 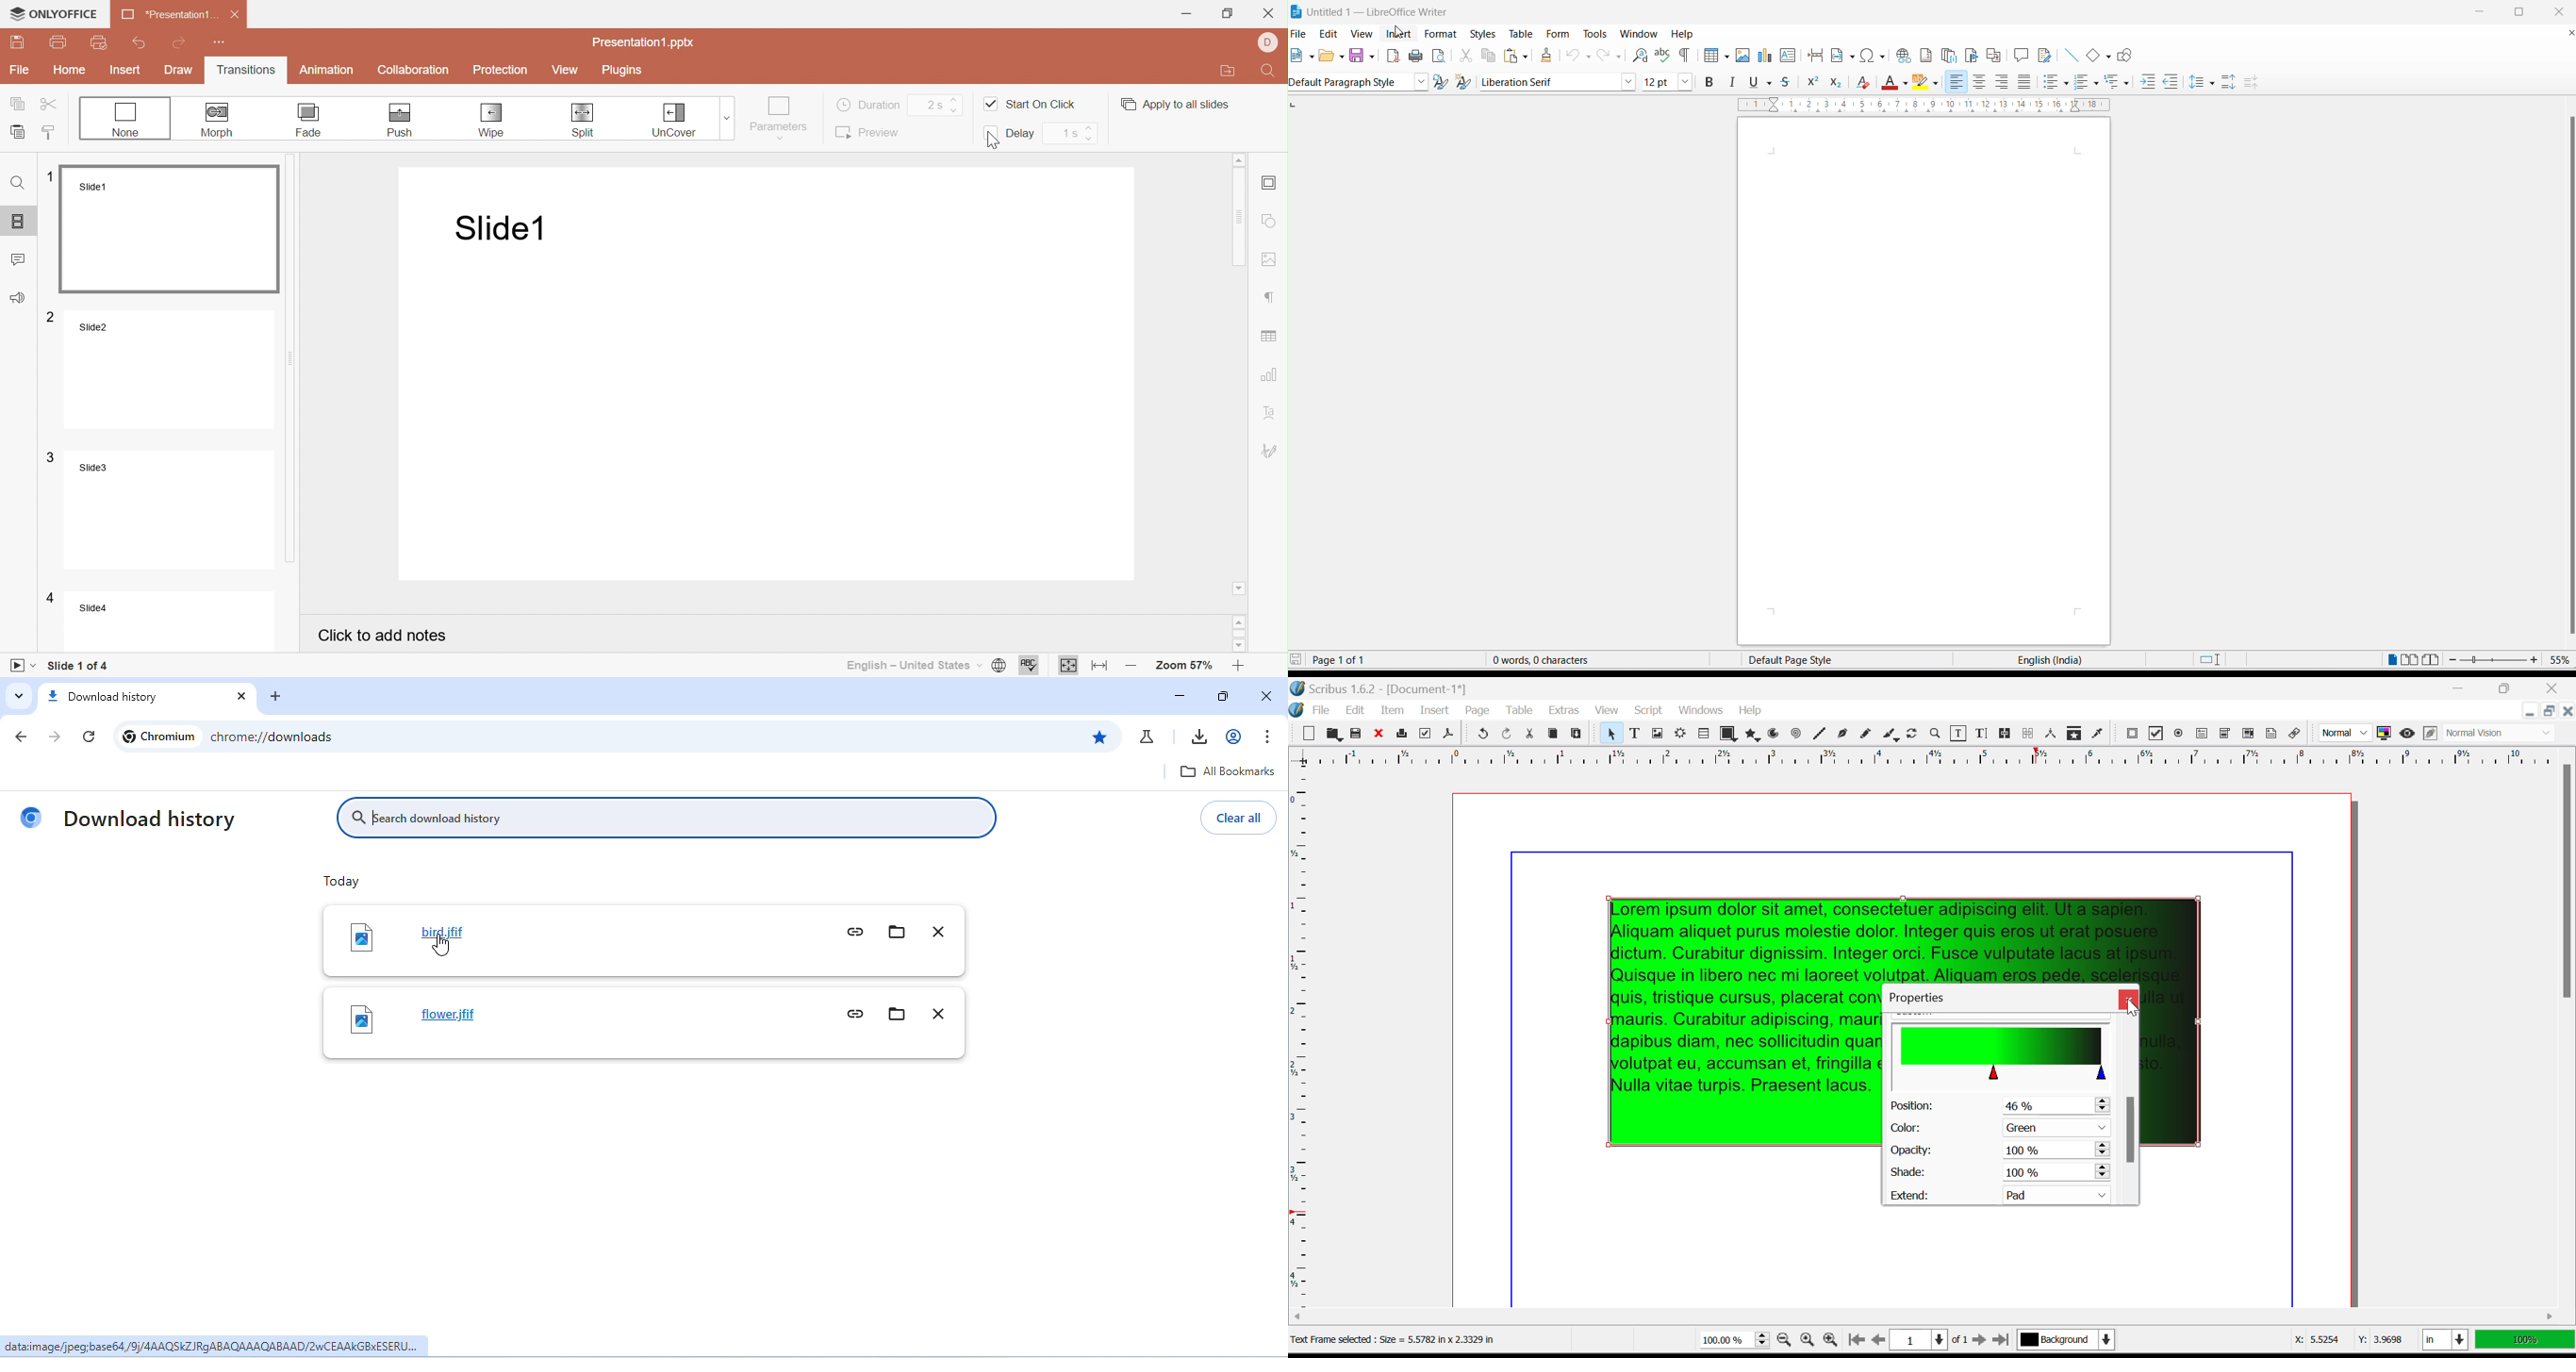 I want to click on Opacity, so click(x=1999, y=1151).